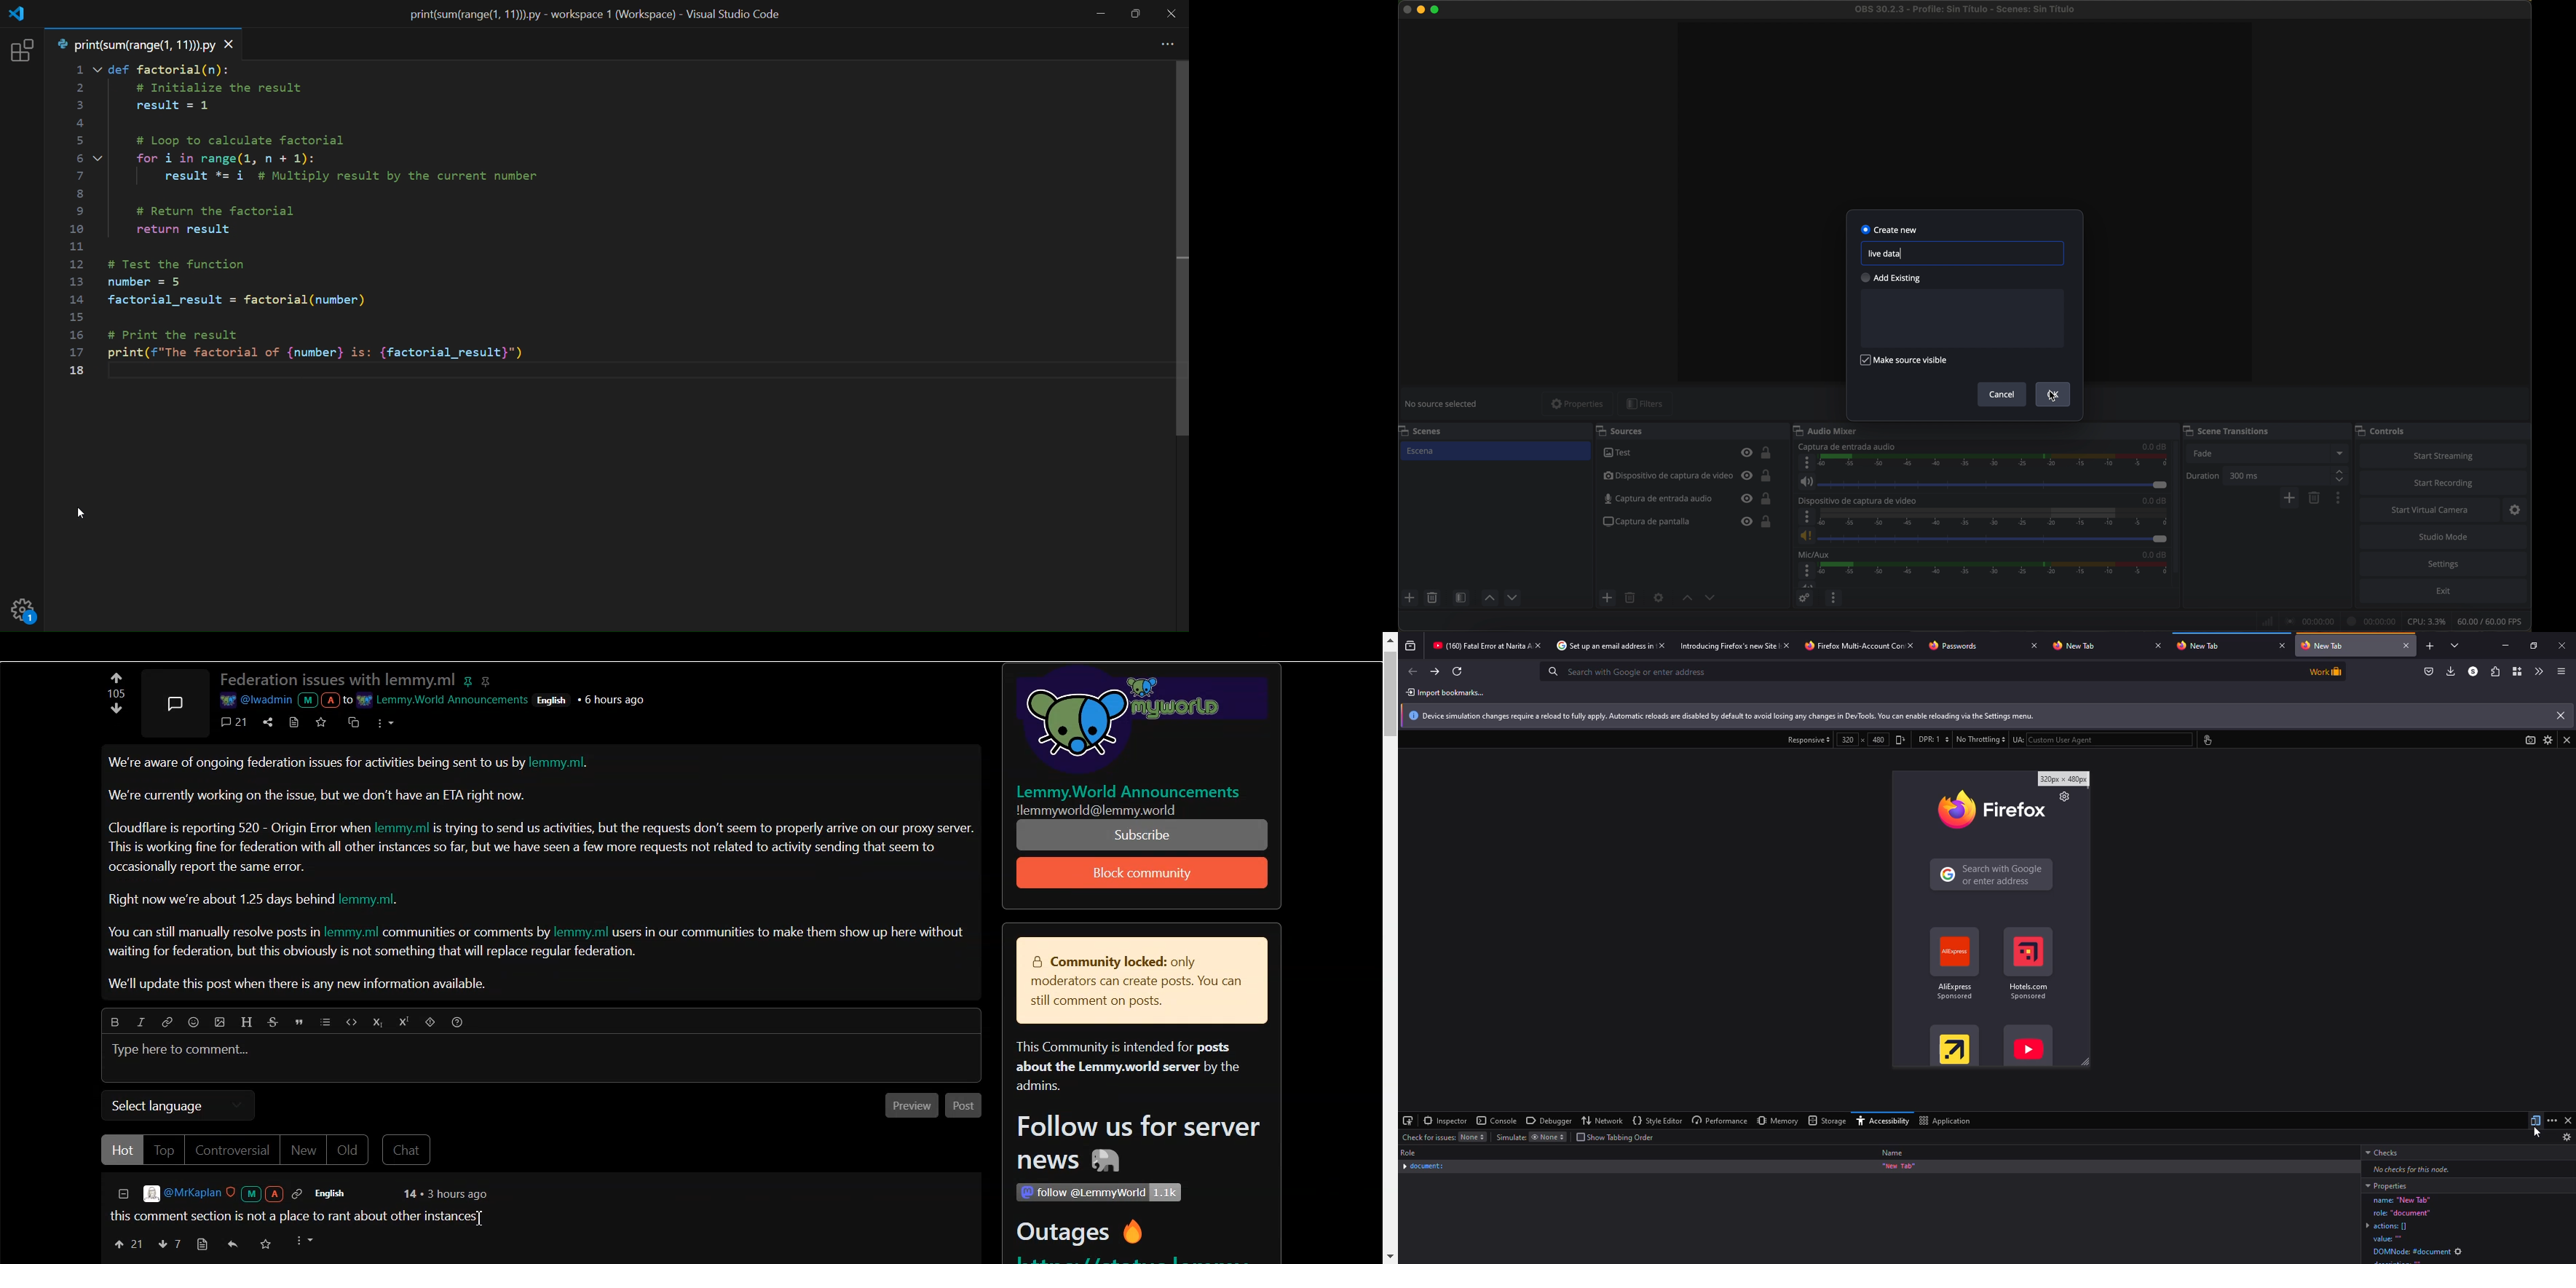  I want to click on downloads, so click(2450, 671).